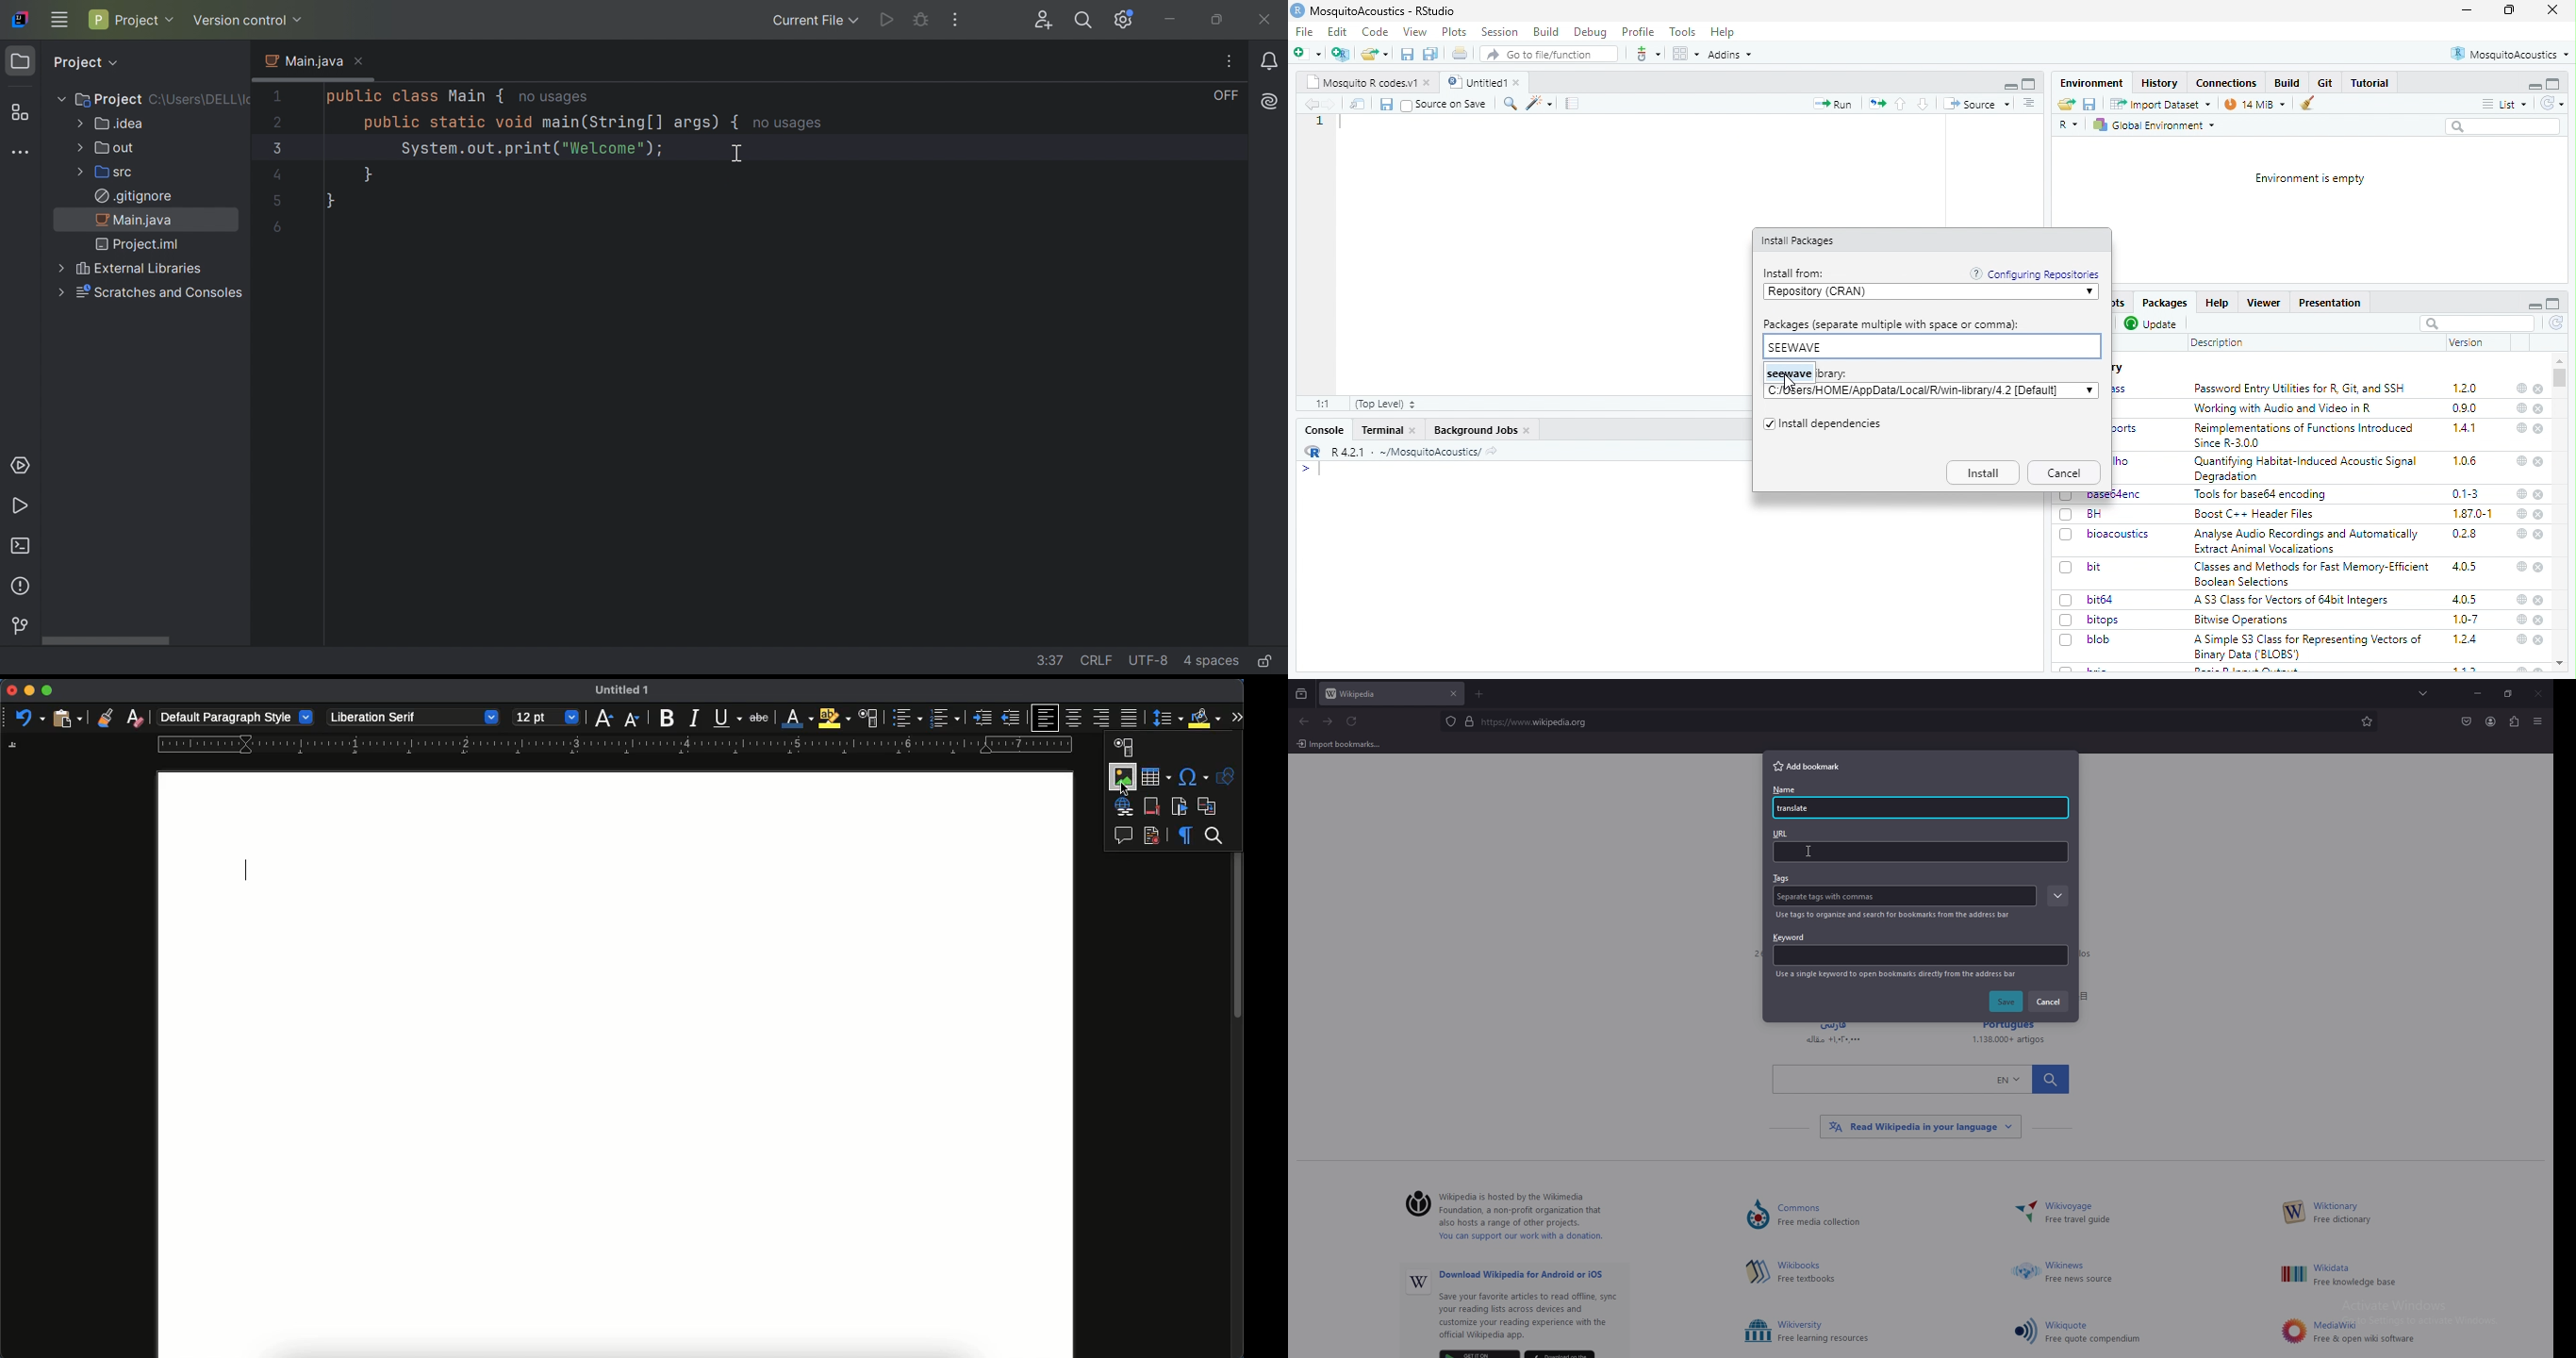 The height and width of the screenshot is (1372, 2576). Describe the element at coordinates (2218, 344) in the screenshot. I see `Description` at that location.